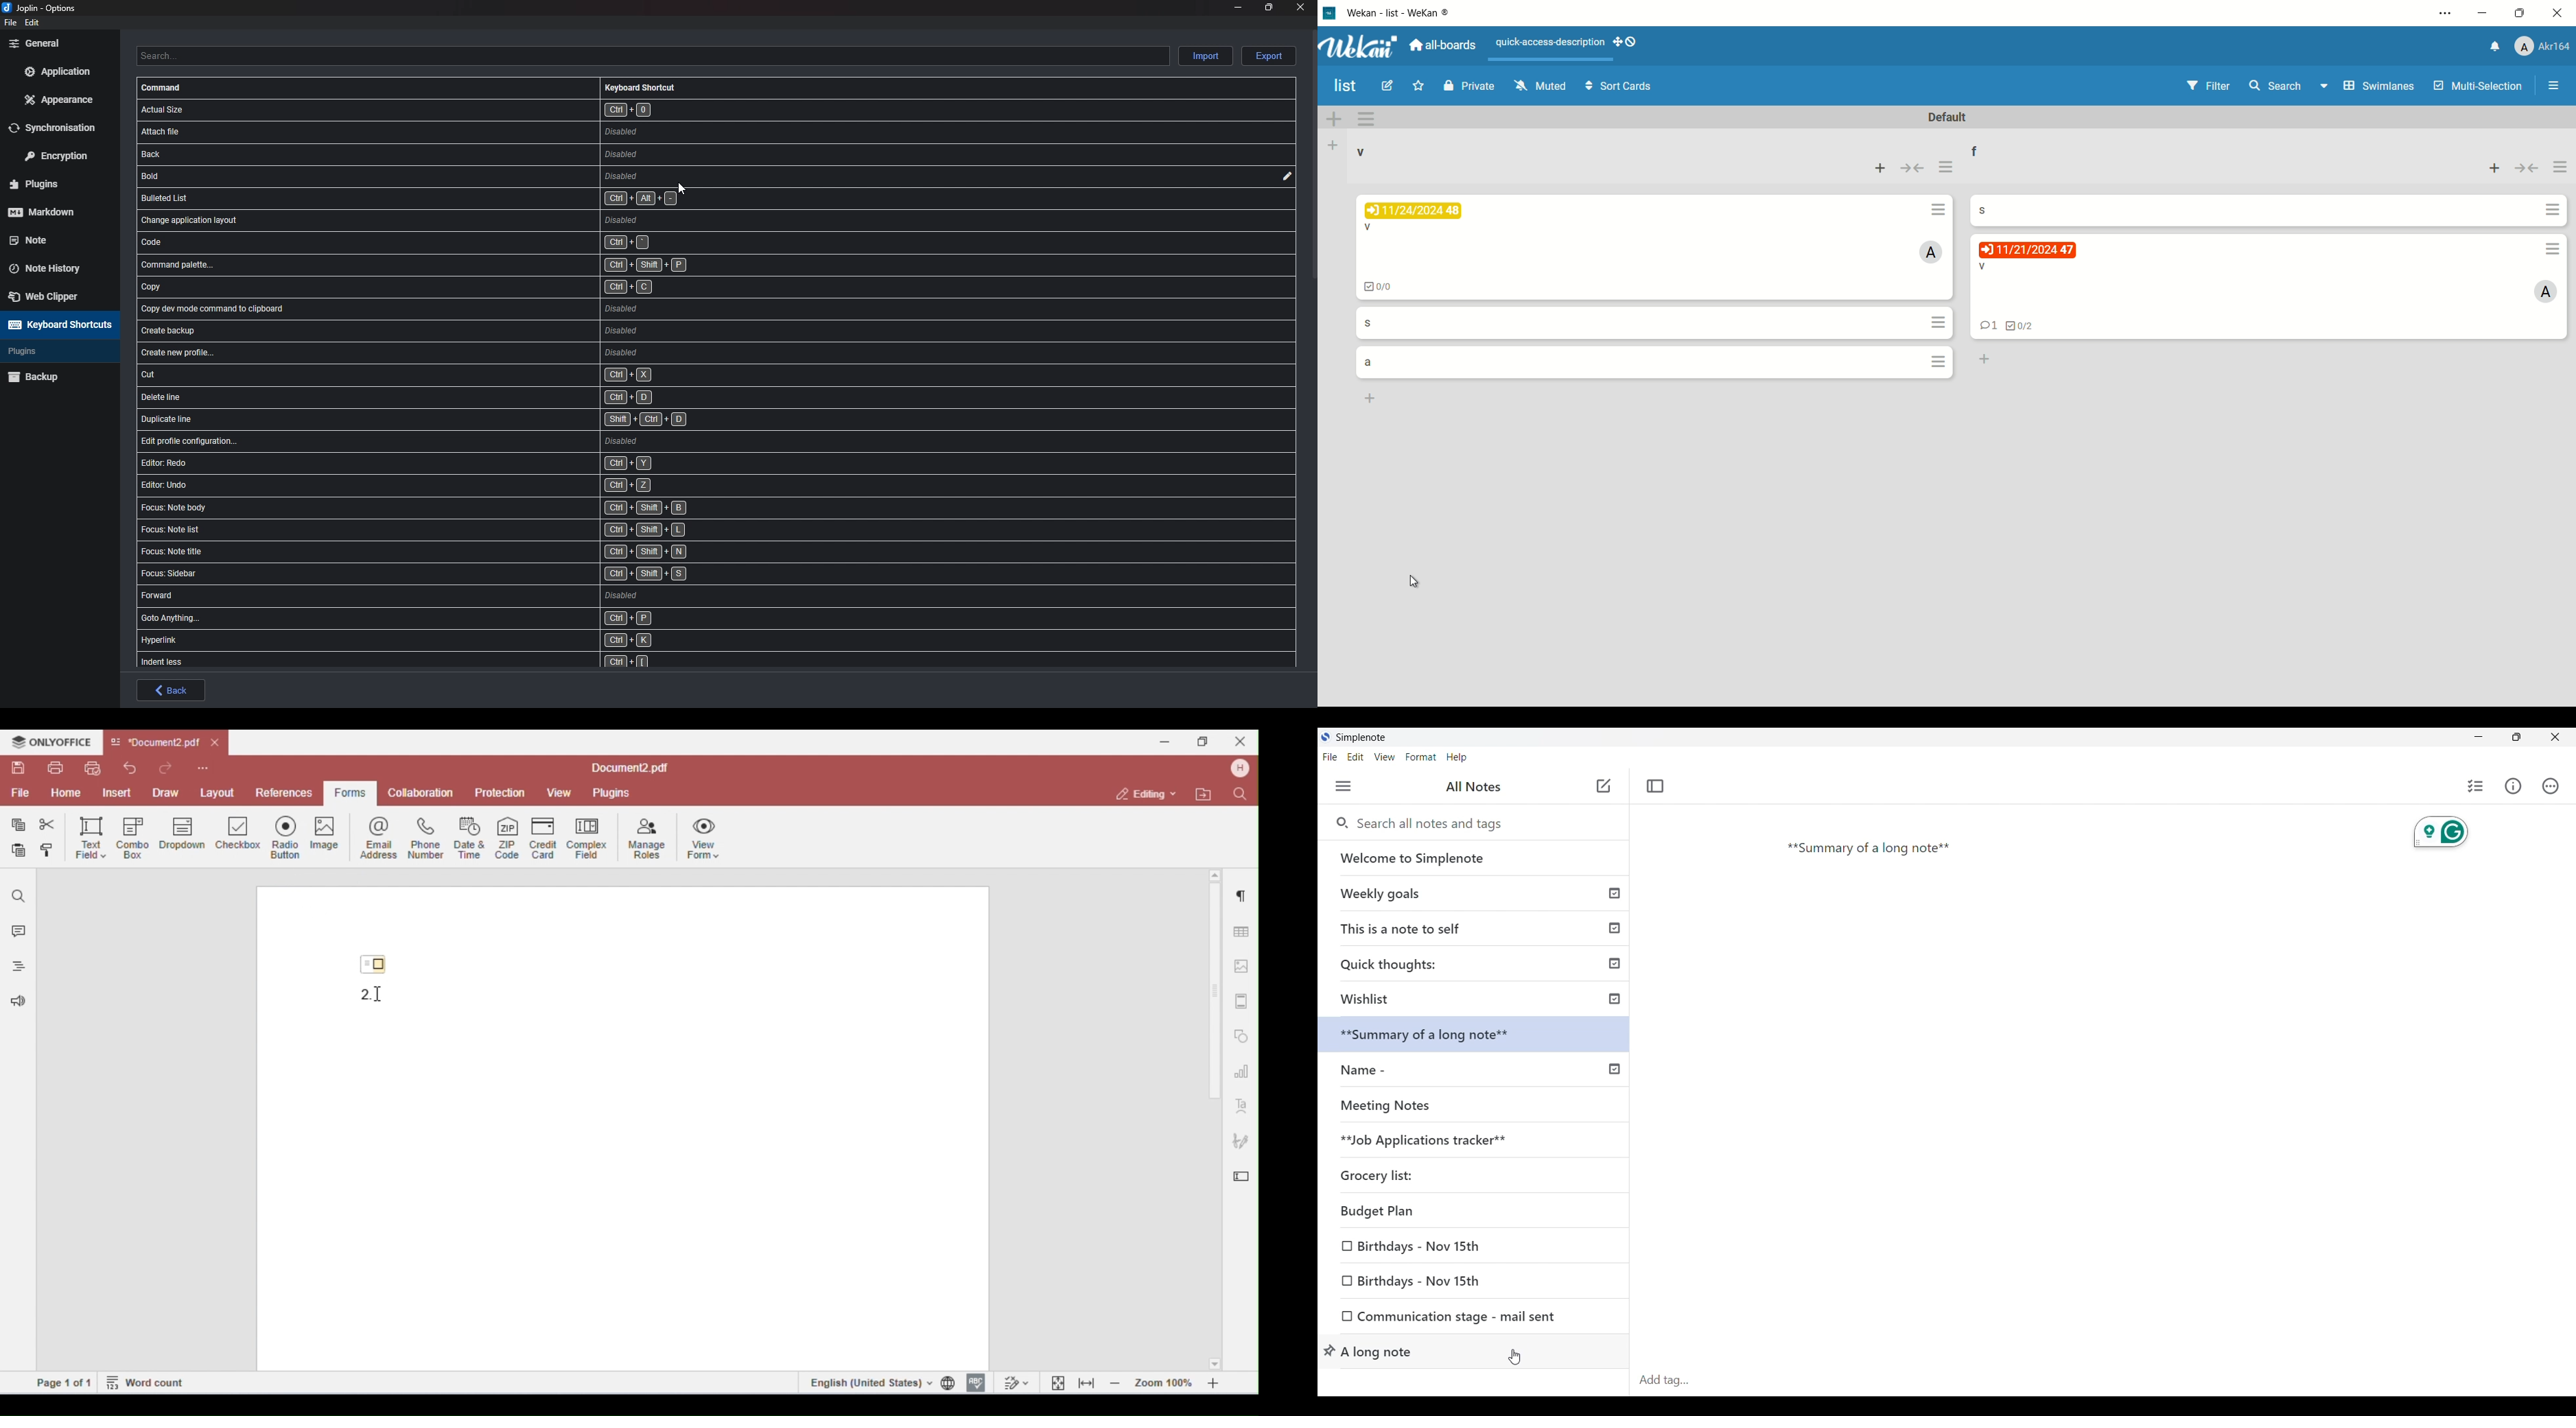 This screenshot has height=1428, width=2576. I want to click on shortcut, so click(457, 485).